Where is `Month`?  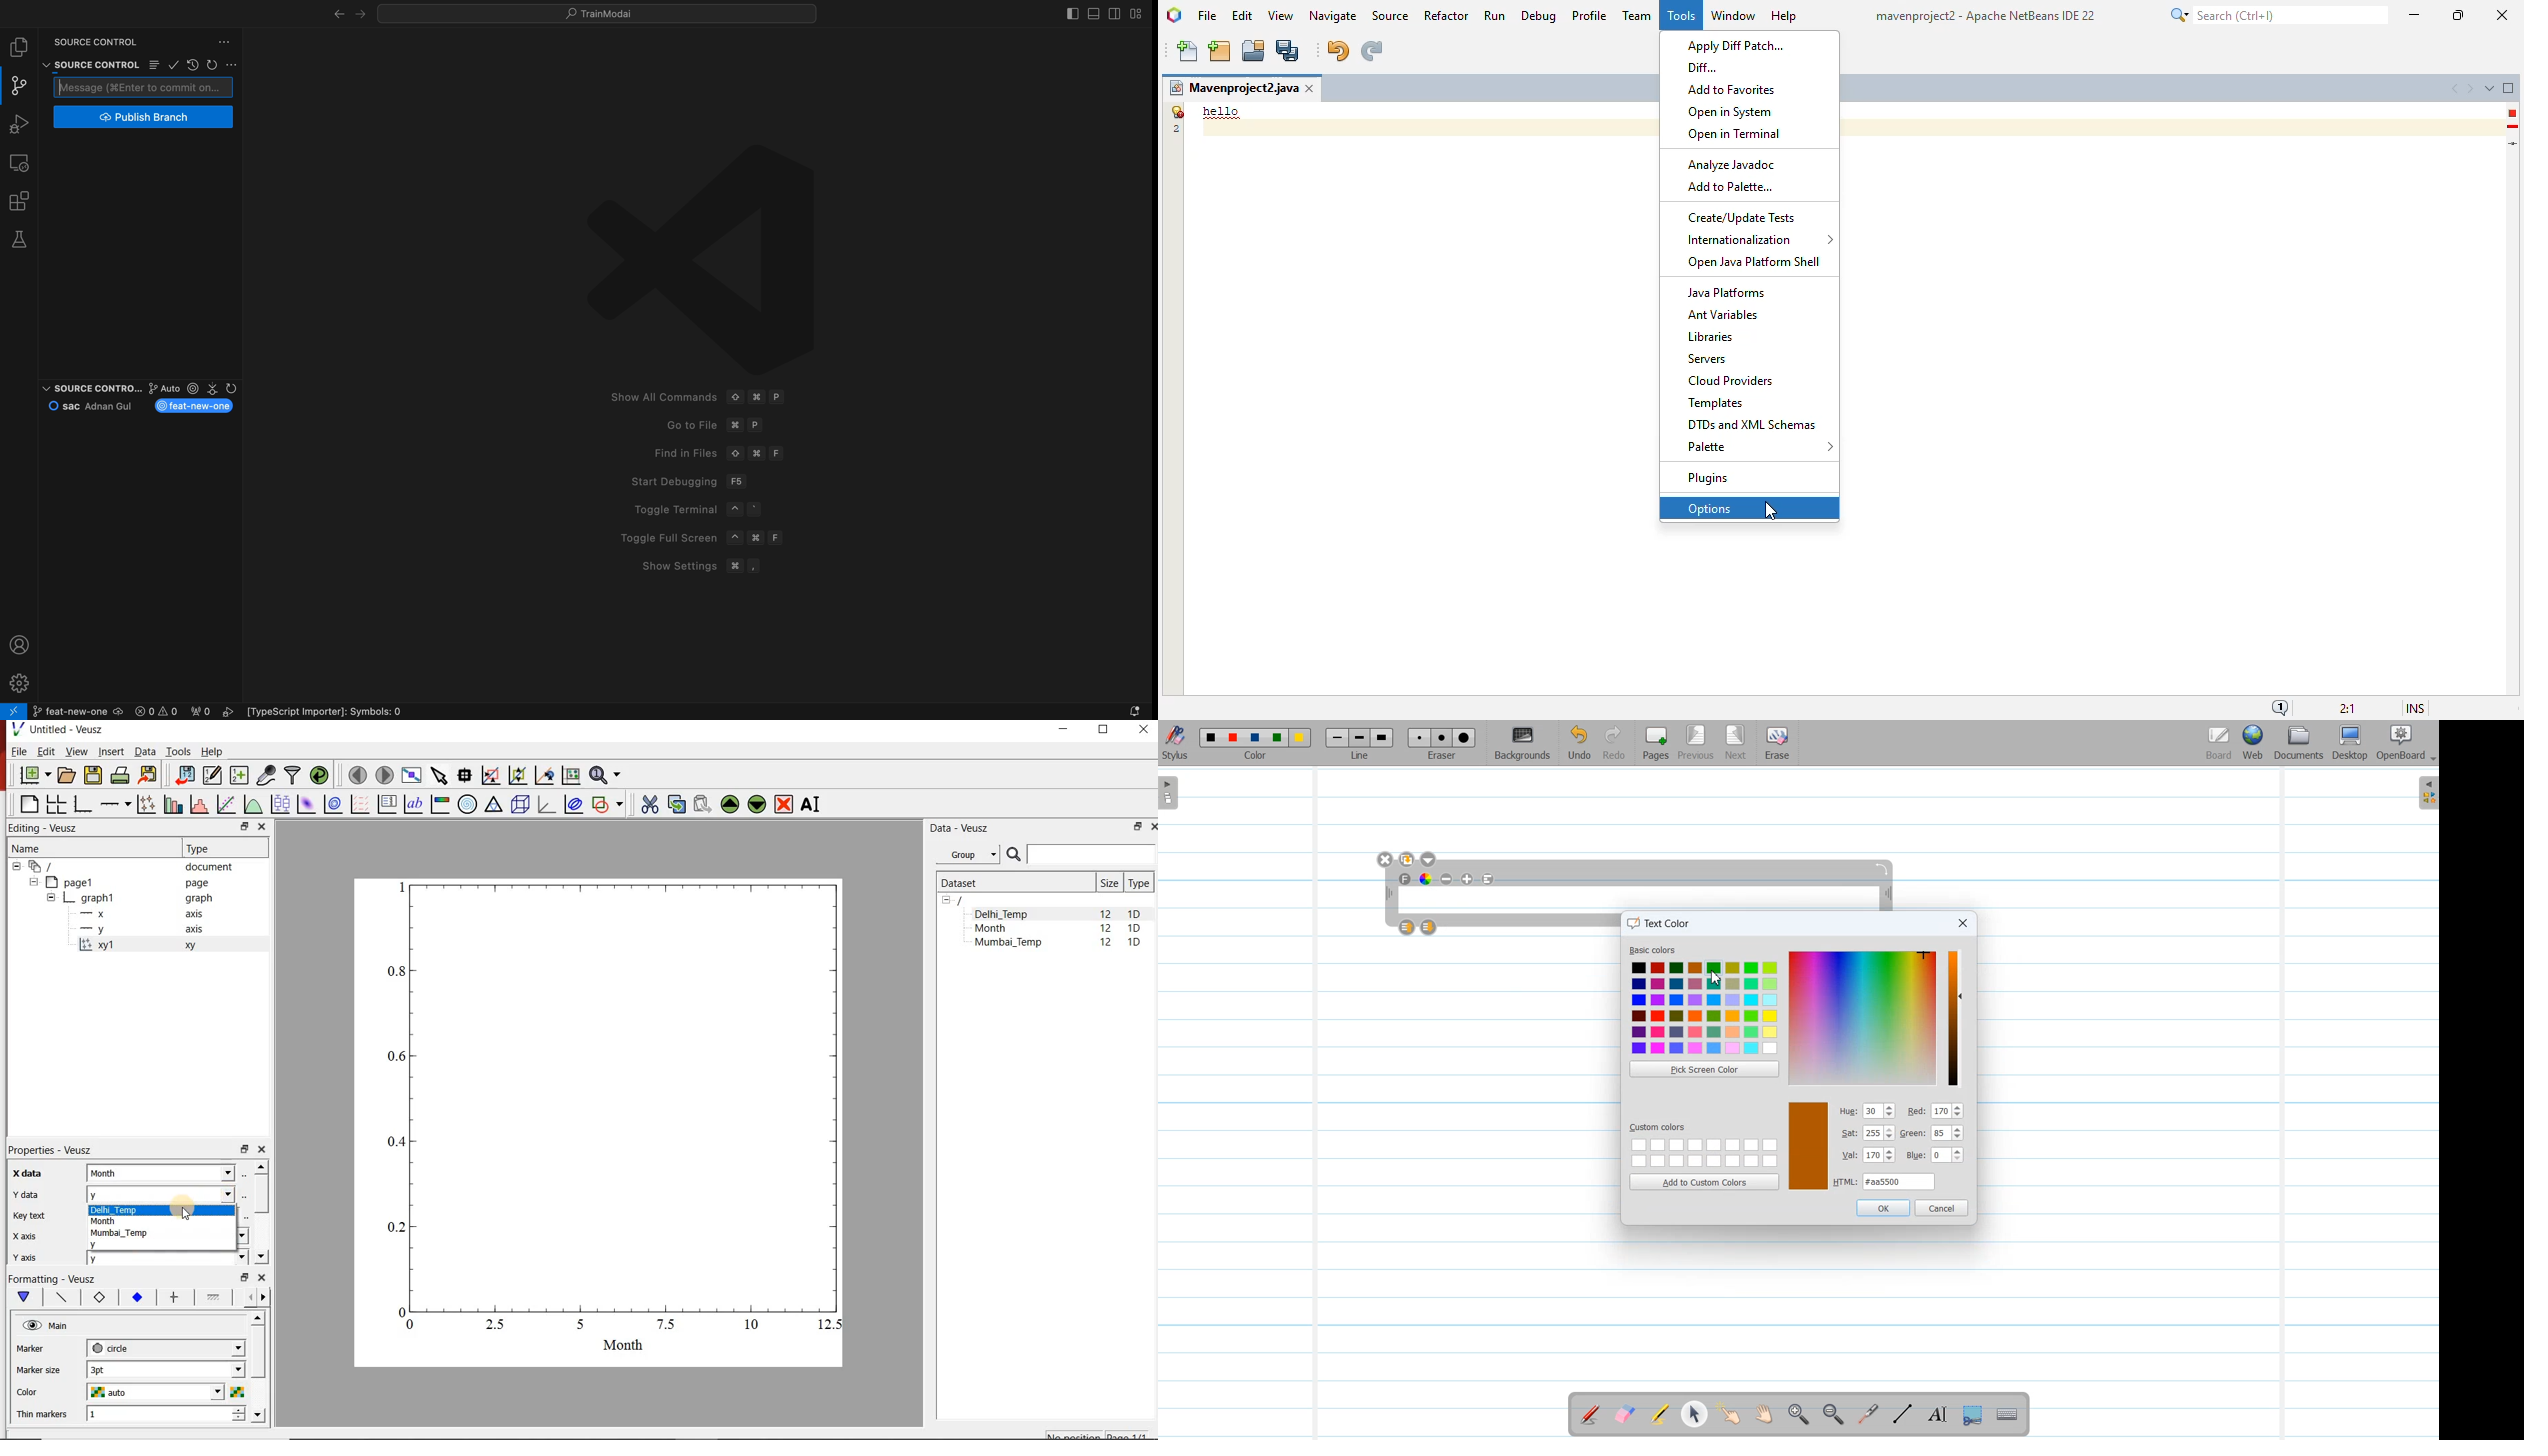
Month is located at coordinates (106, 1221).